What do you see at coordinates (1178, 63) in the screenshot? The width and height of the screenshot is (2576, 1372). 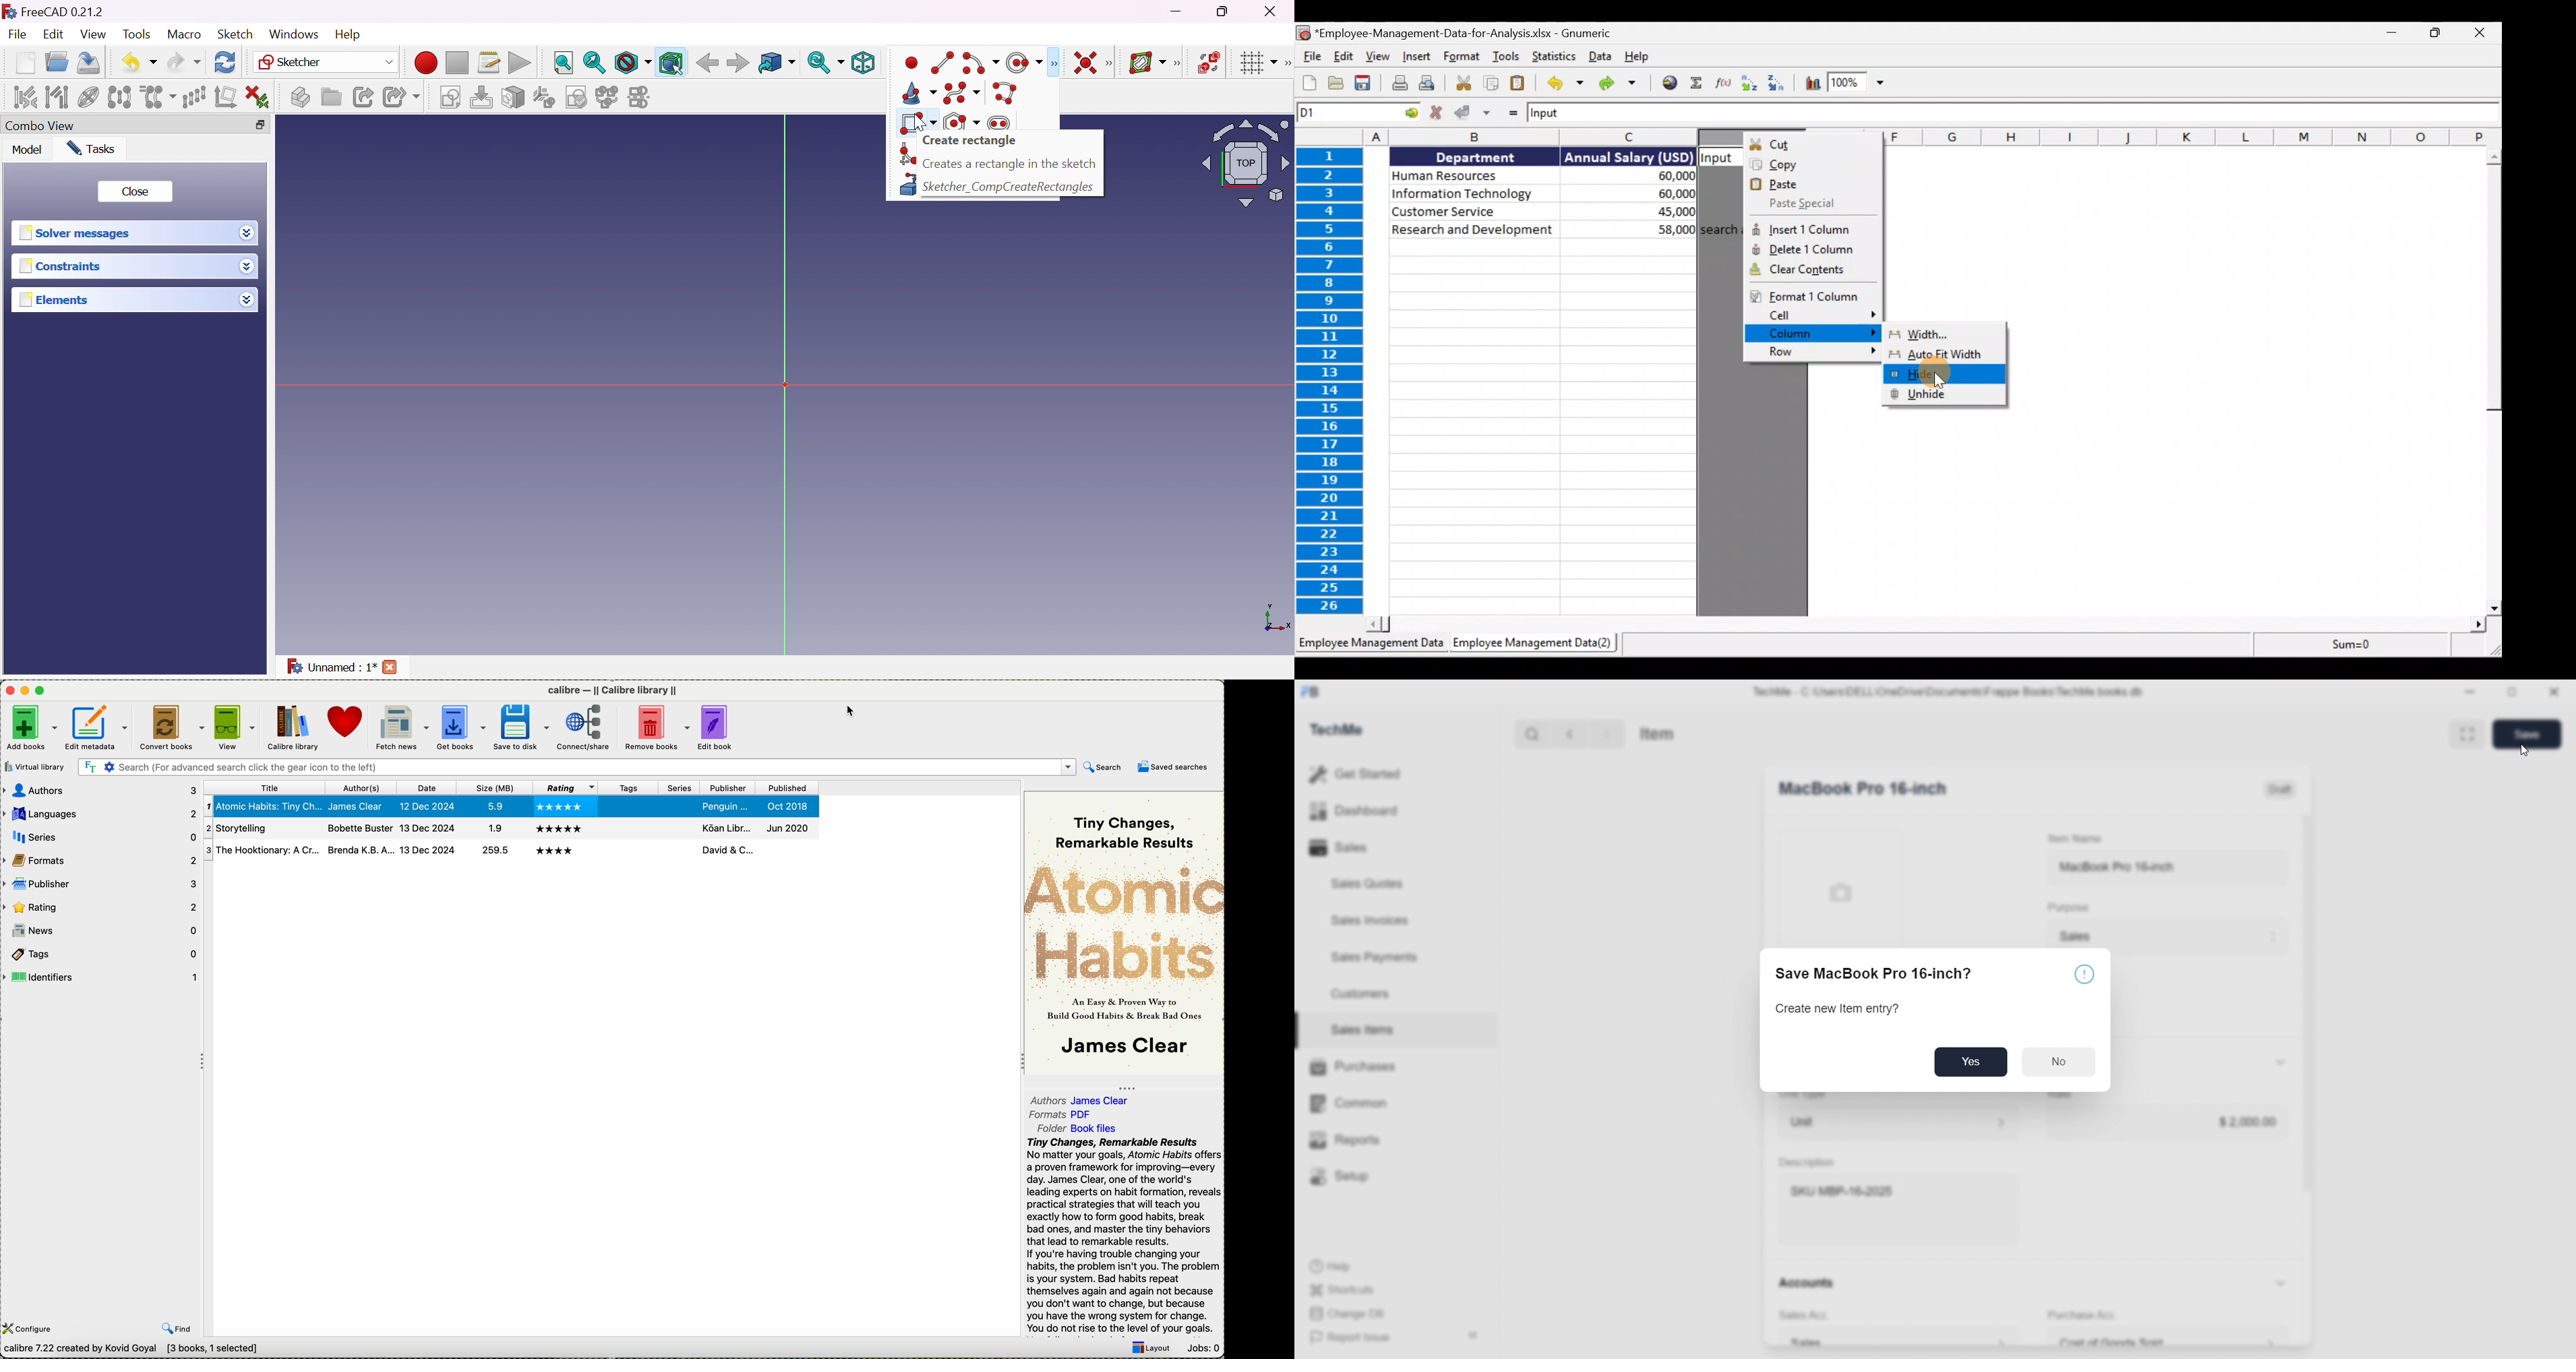 I see `[Sketcher B-spline tools]` at bounding box center [1178, 63].